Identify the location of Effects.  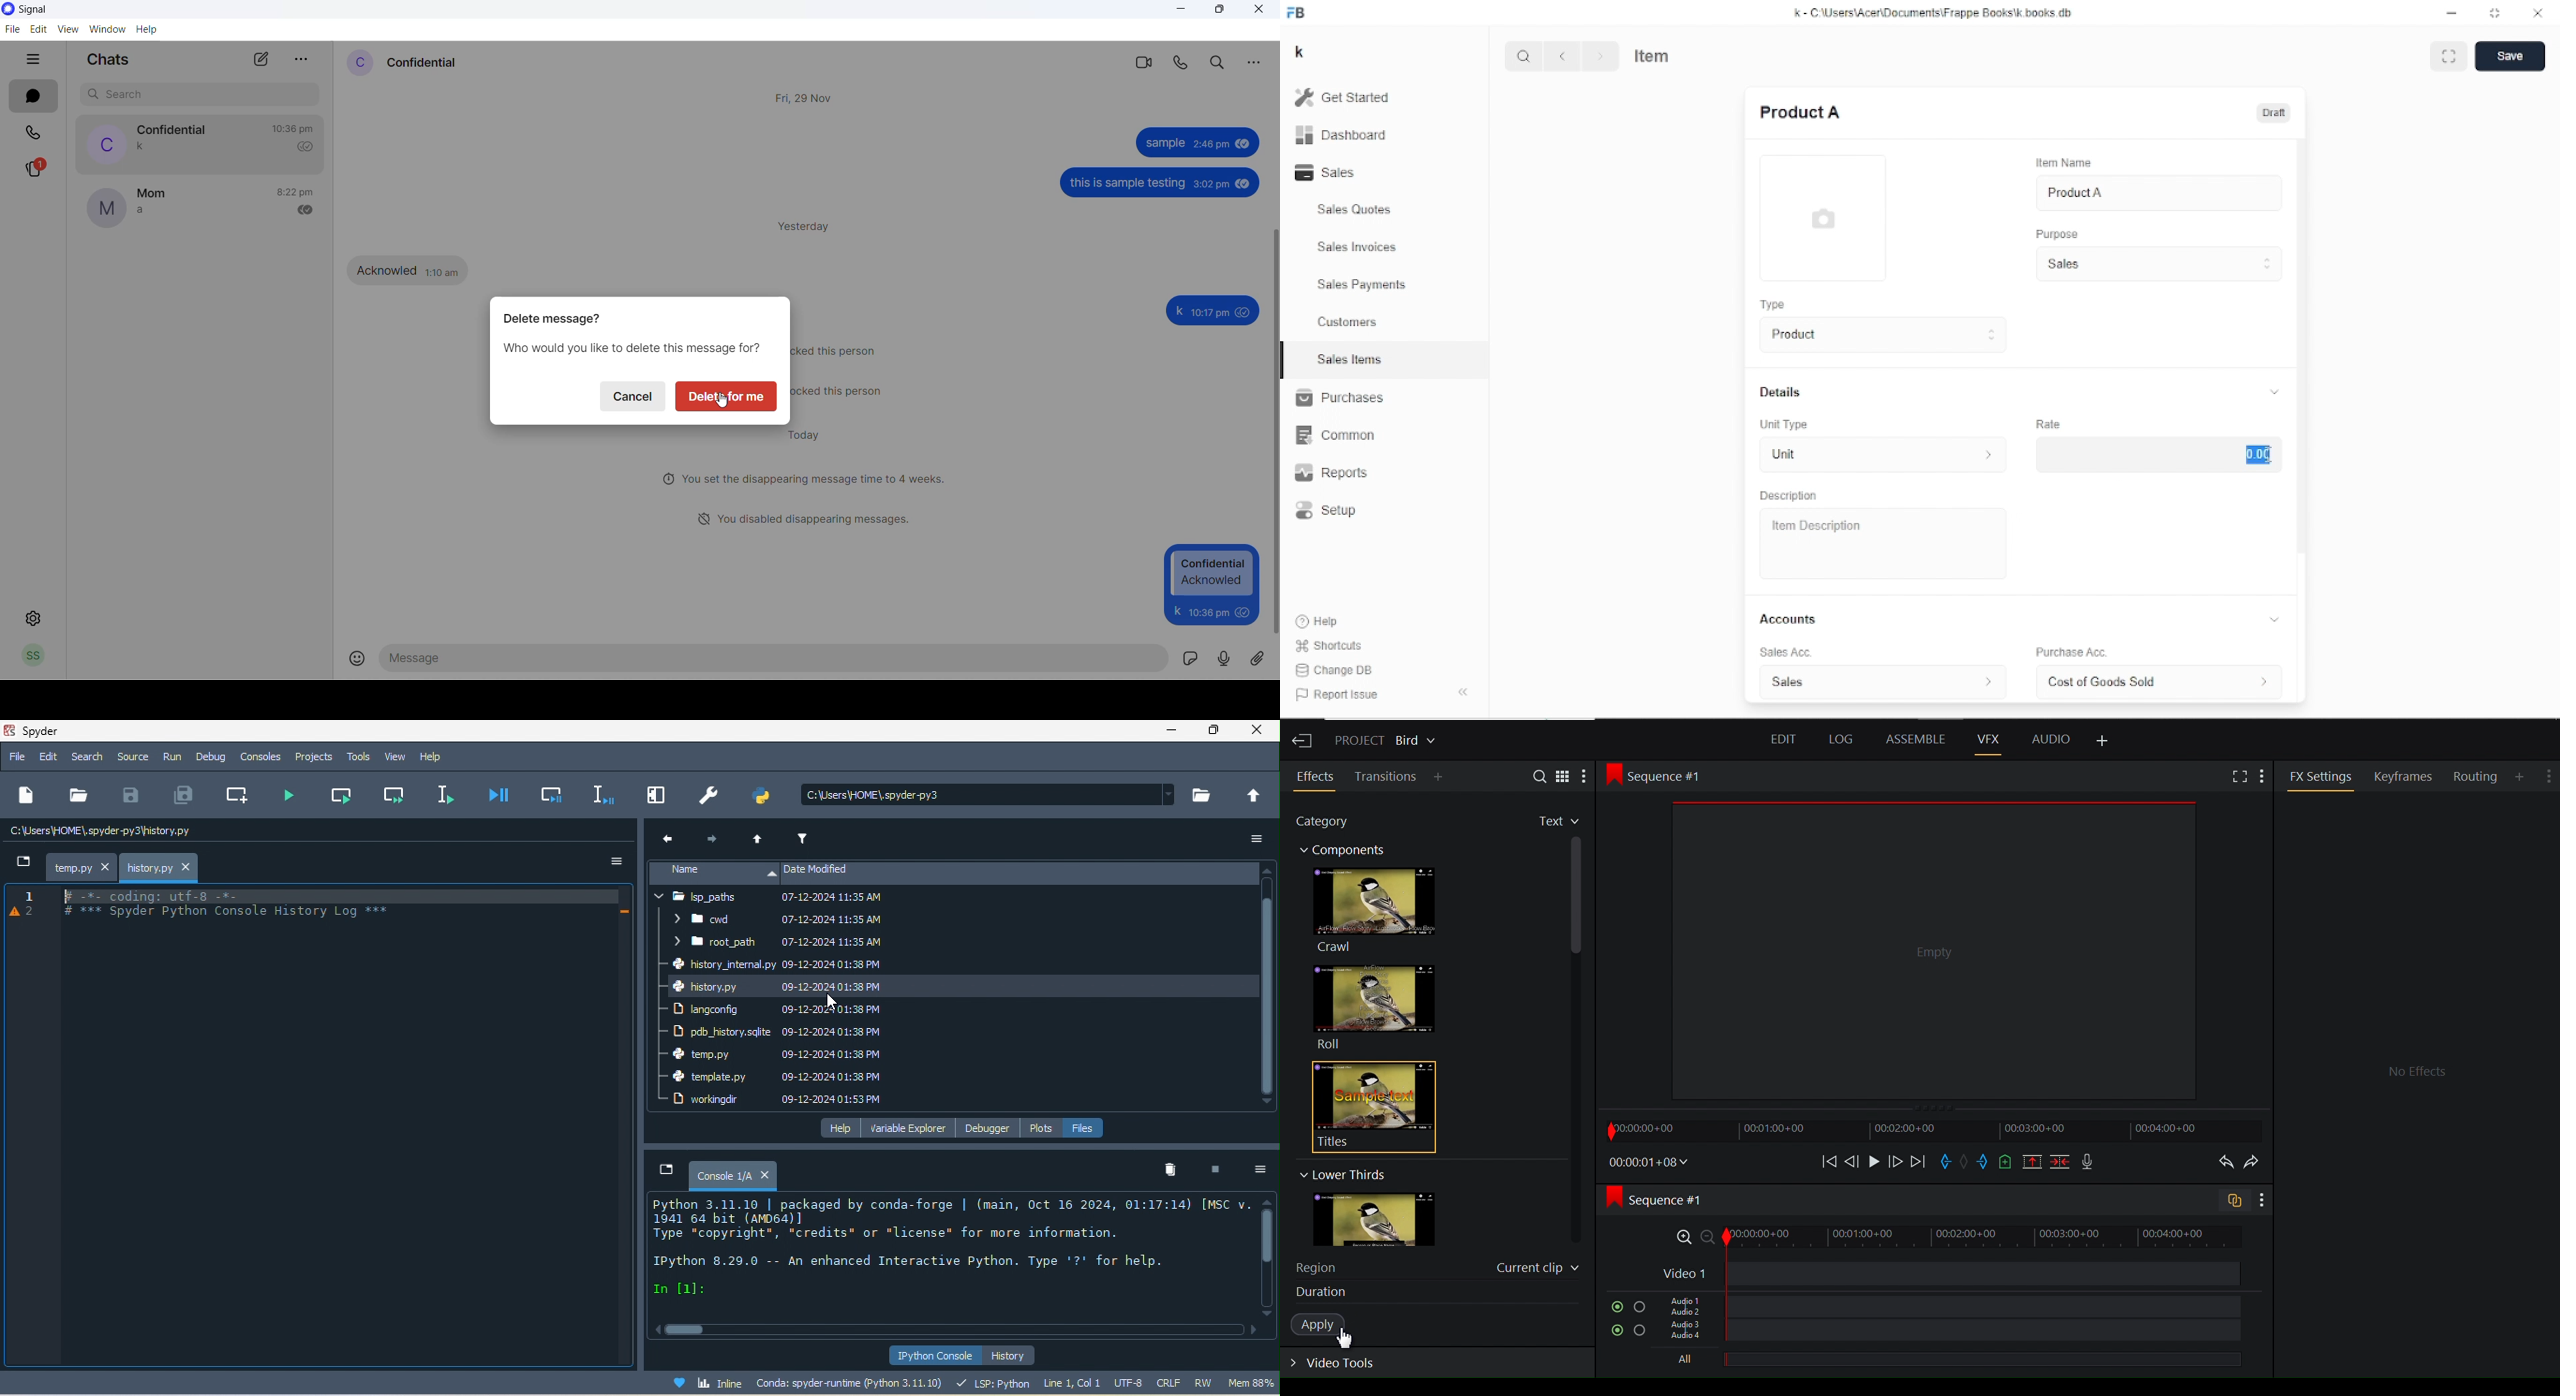
(1317, 777).